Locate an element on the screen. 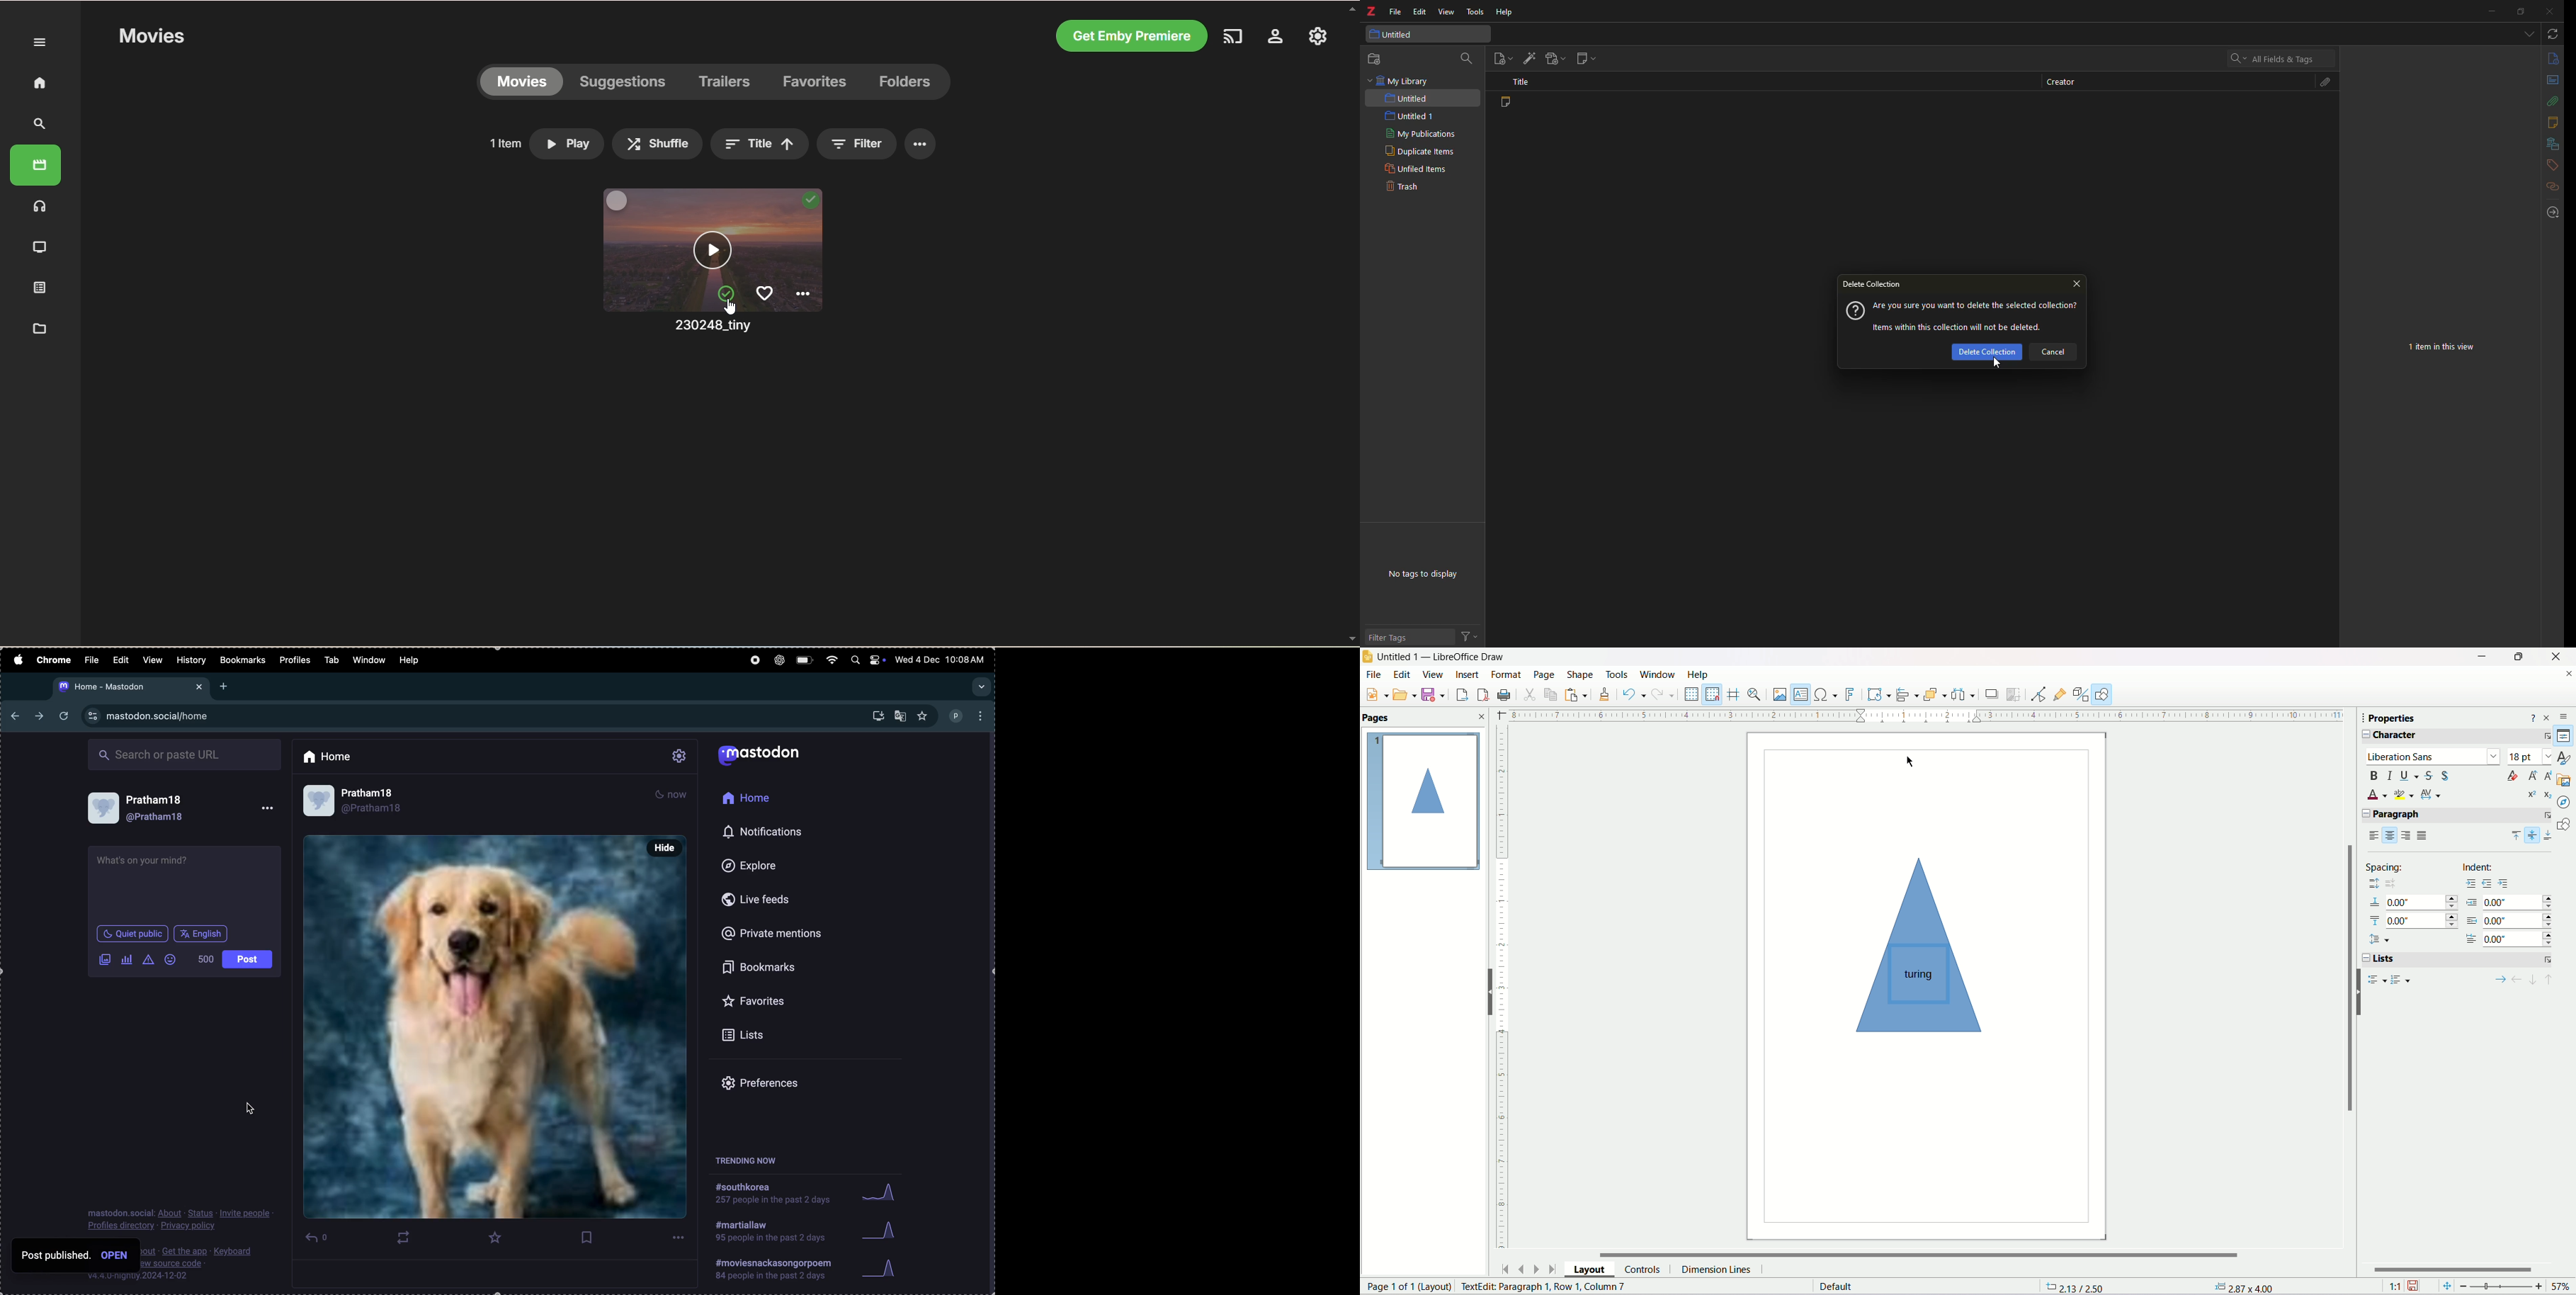 The height and width of the screenshot is (1316, 2576). multiselect is located at coordinates (617, 203).